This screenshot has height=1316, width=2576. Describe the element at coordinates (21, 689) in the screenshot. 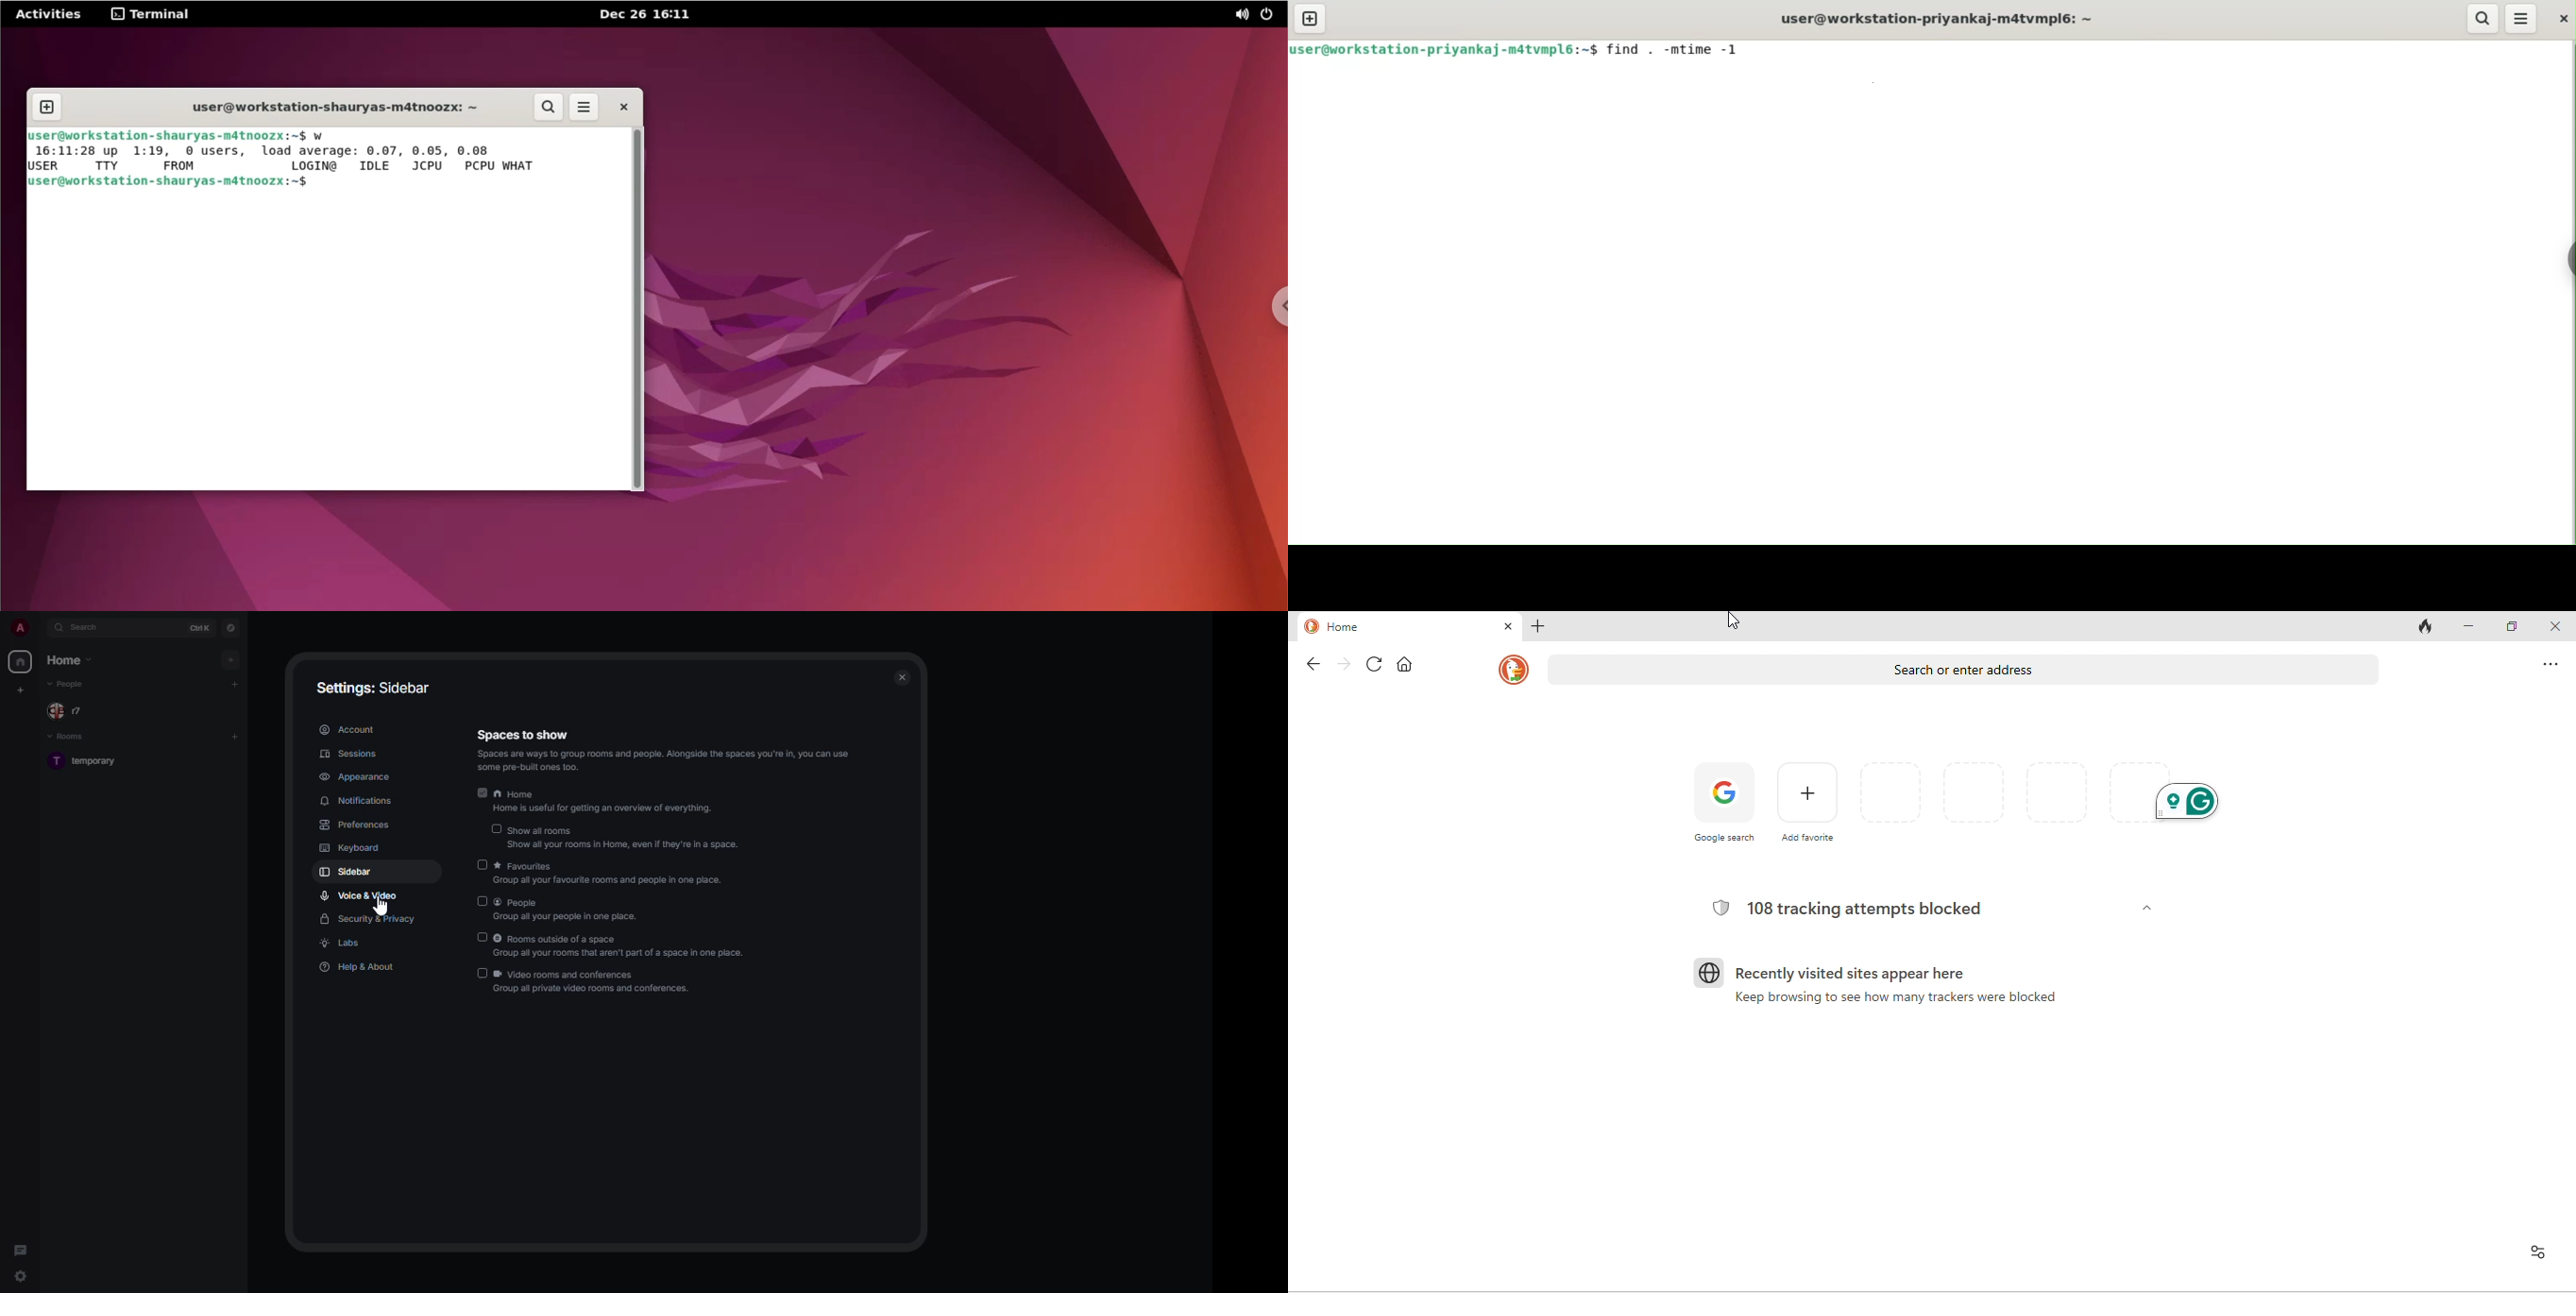

I see `create new space` at that location.